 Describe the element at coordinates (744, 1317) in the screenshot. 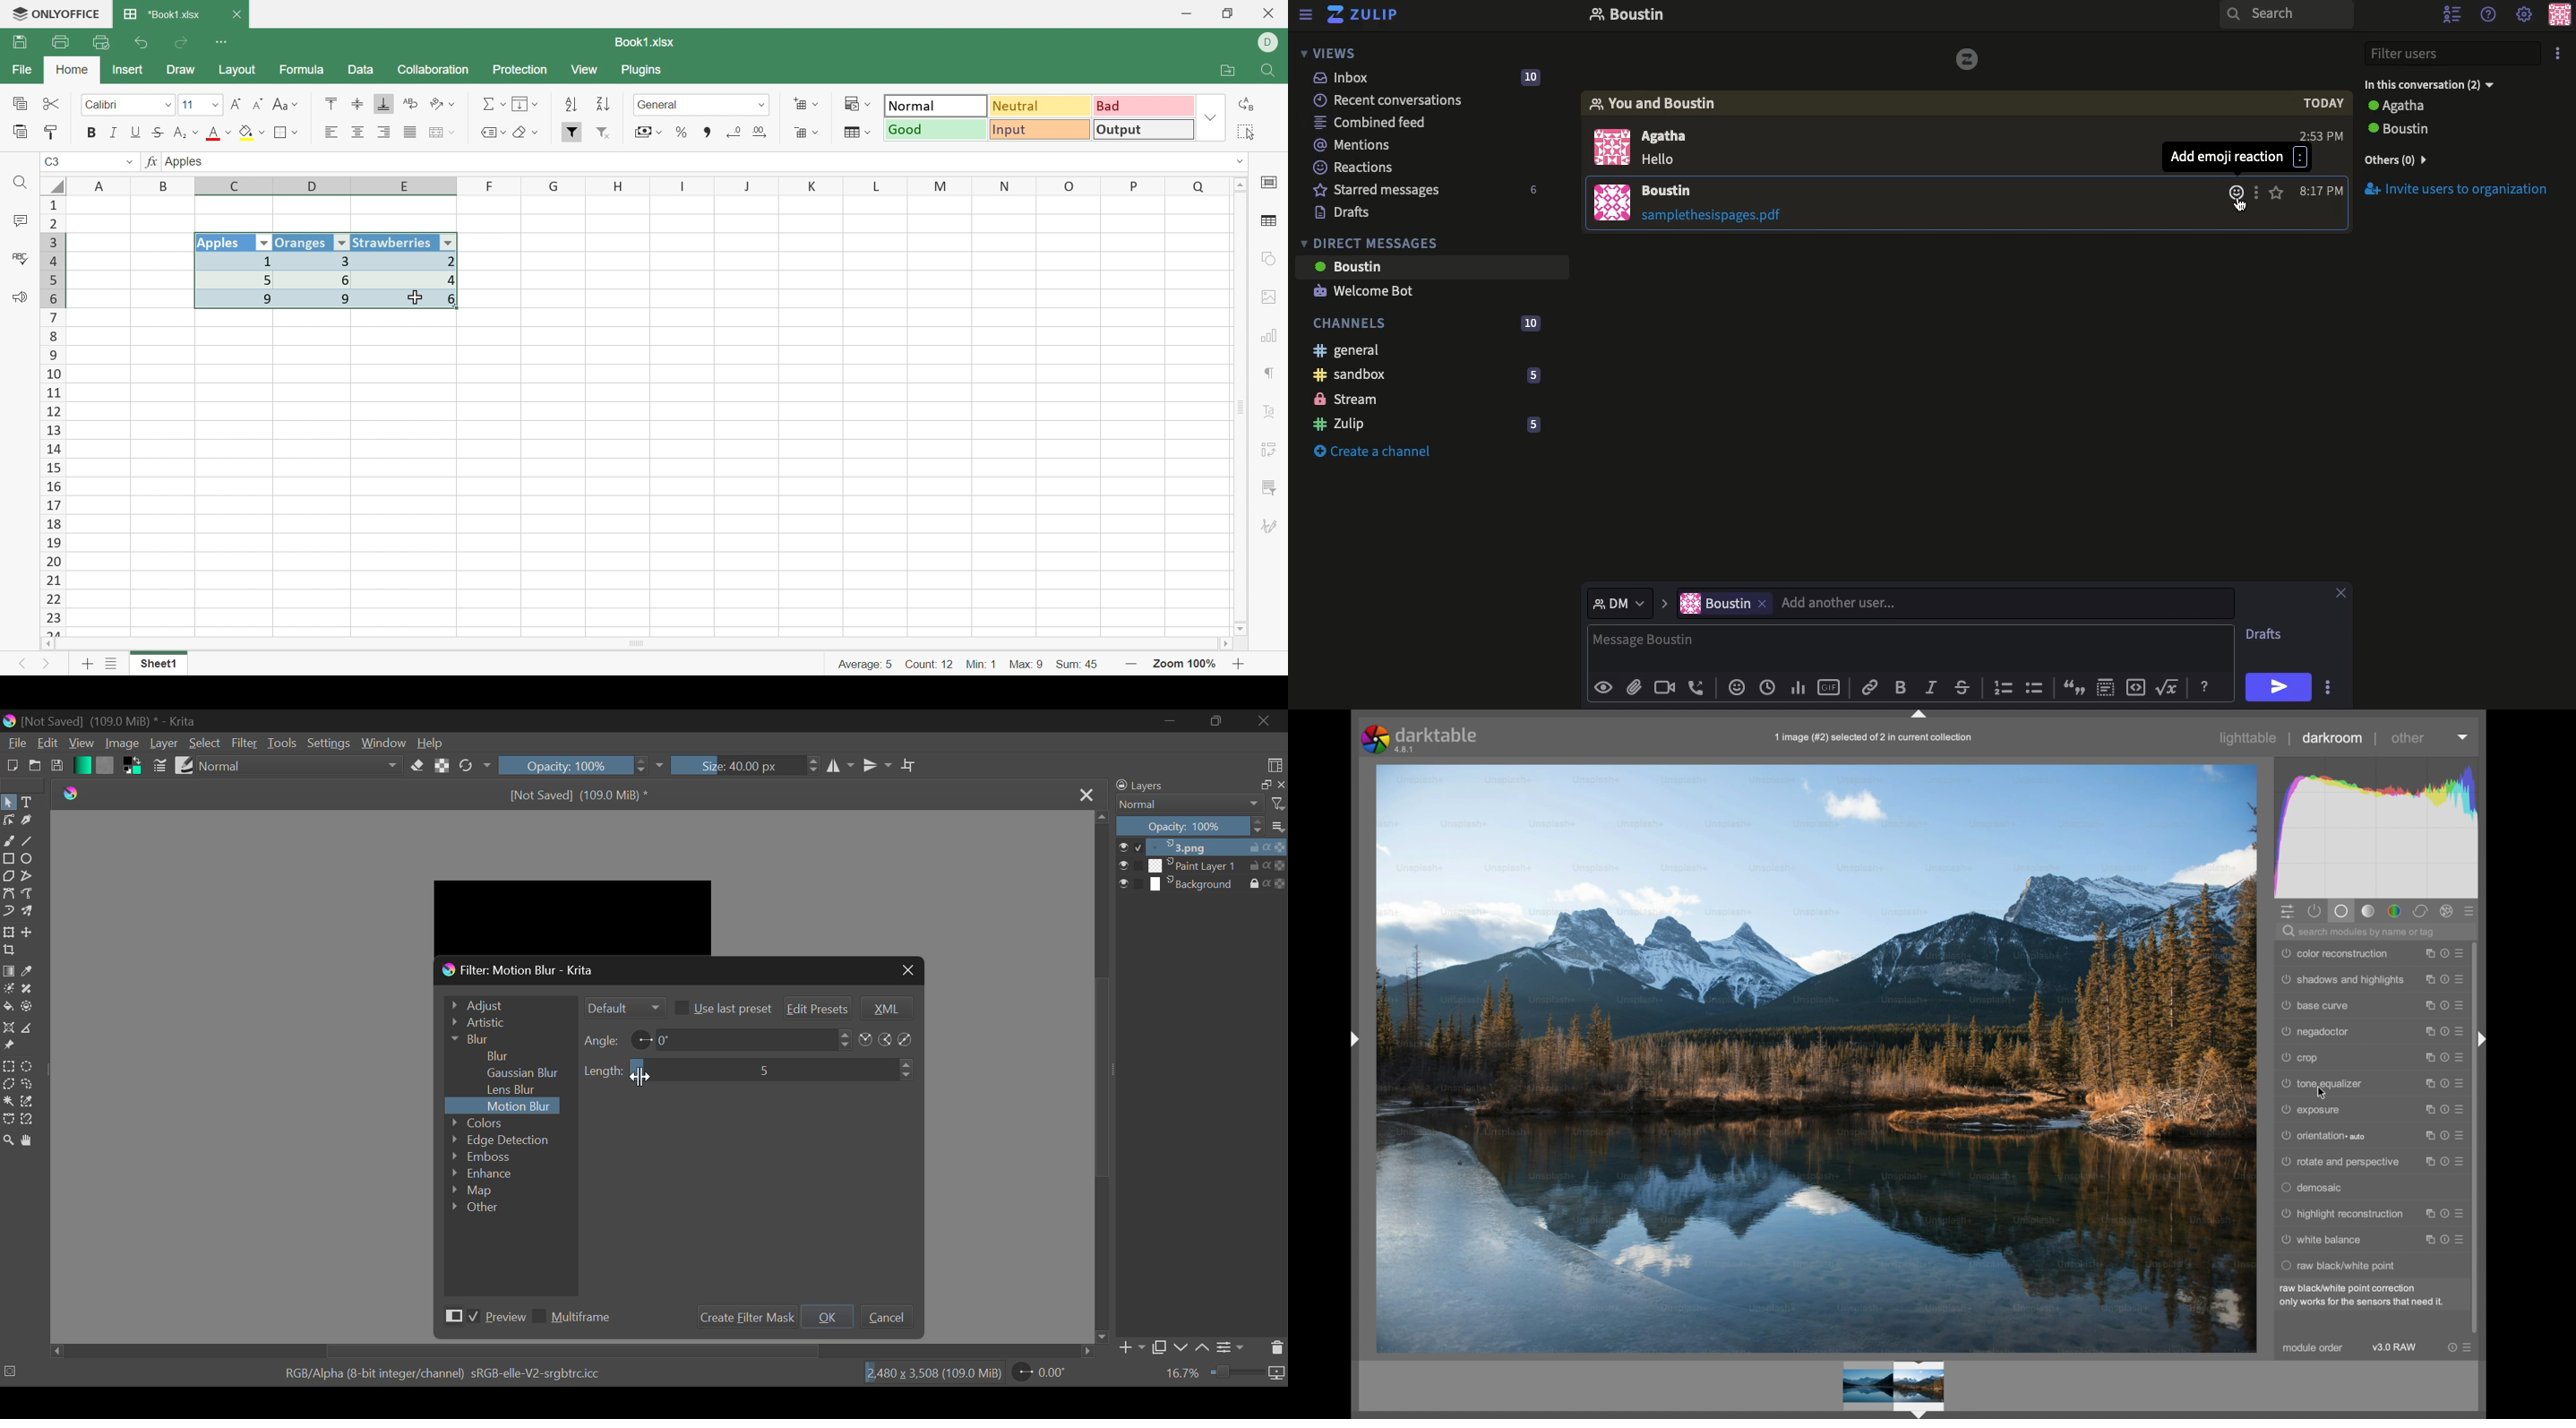

I see `Create Filter Mask` at that location.